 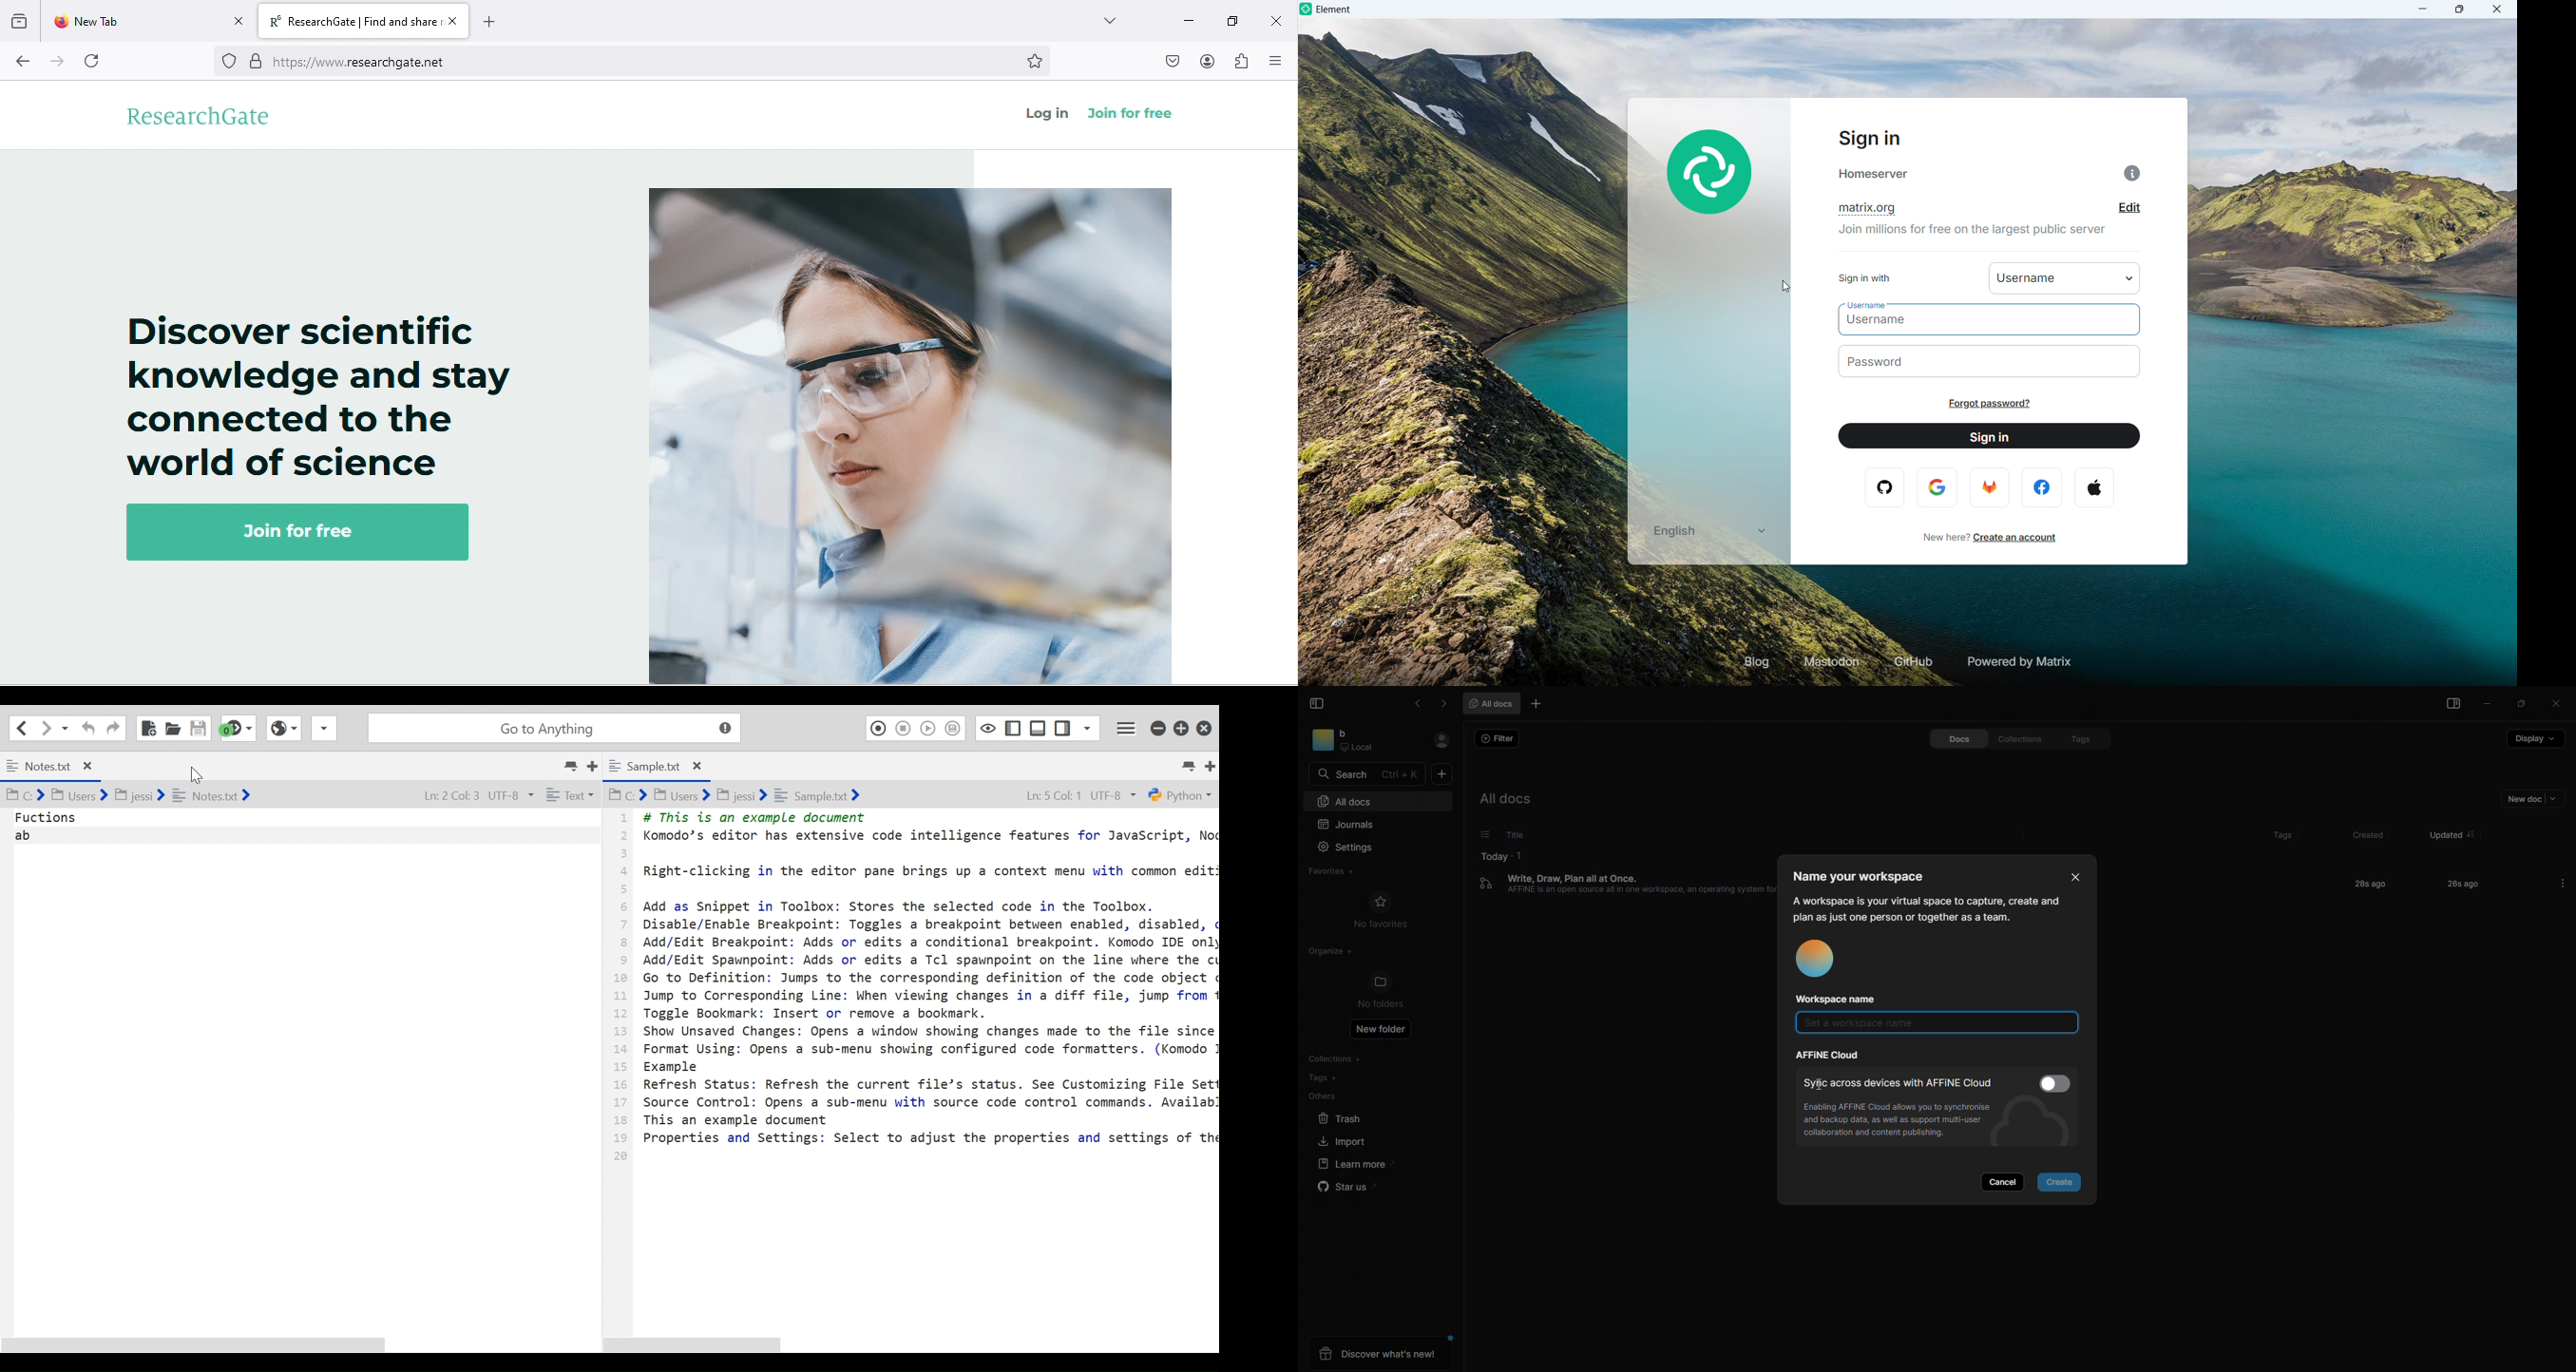 What do you see at coordinates (366, 22) in the screenshot?
I see `title` at bounding box center [366, 22].